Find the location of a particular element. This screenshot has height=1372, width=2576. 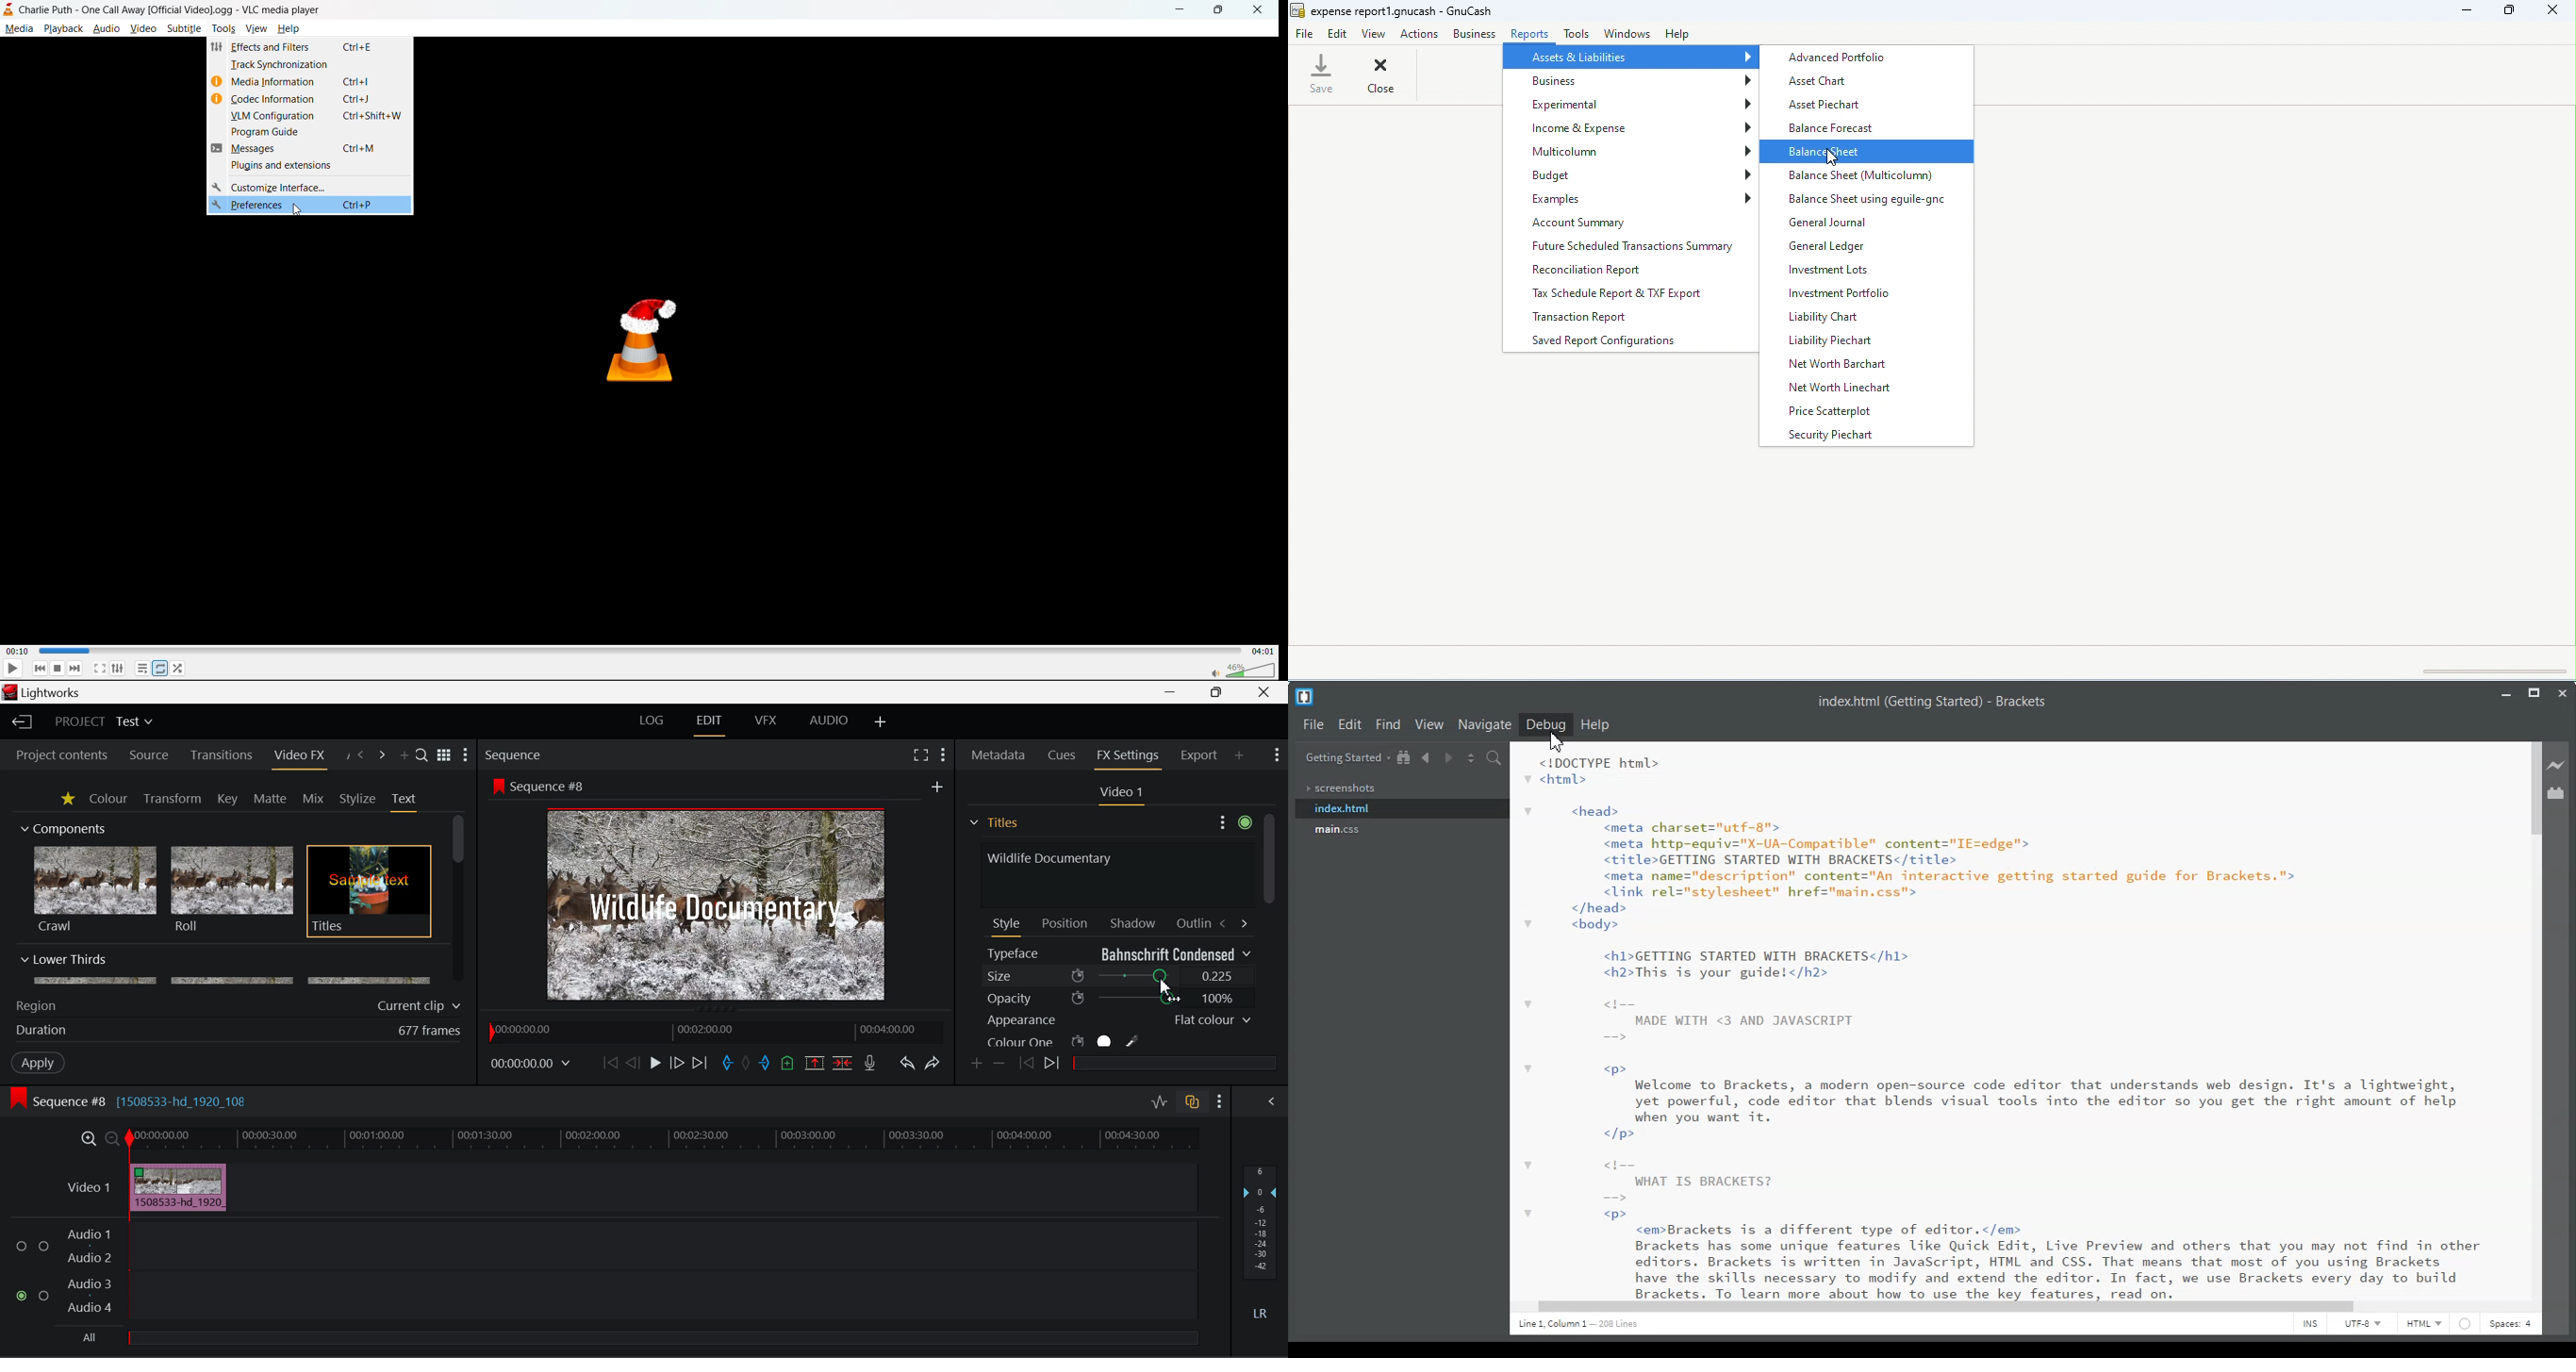

Undo is located at coordinates (907, 1065).